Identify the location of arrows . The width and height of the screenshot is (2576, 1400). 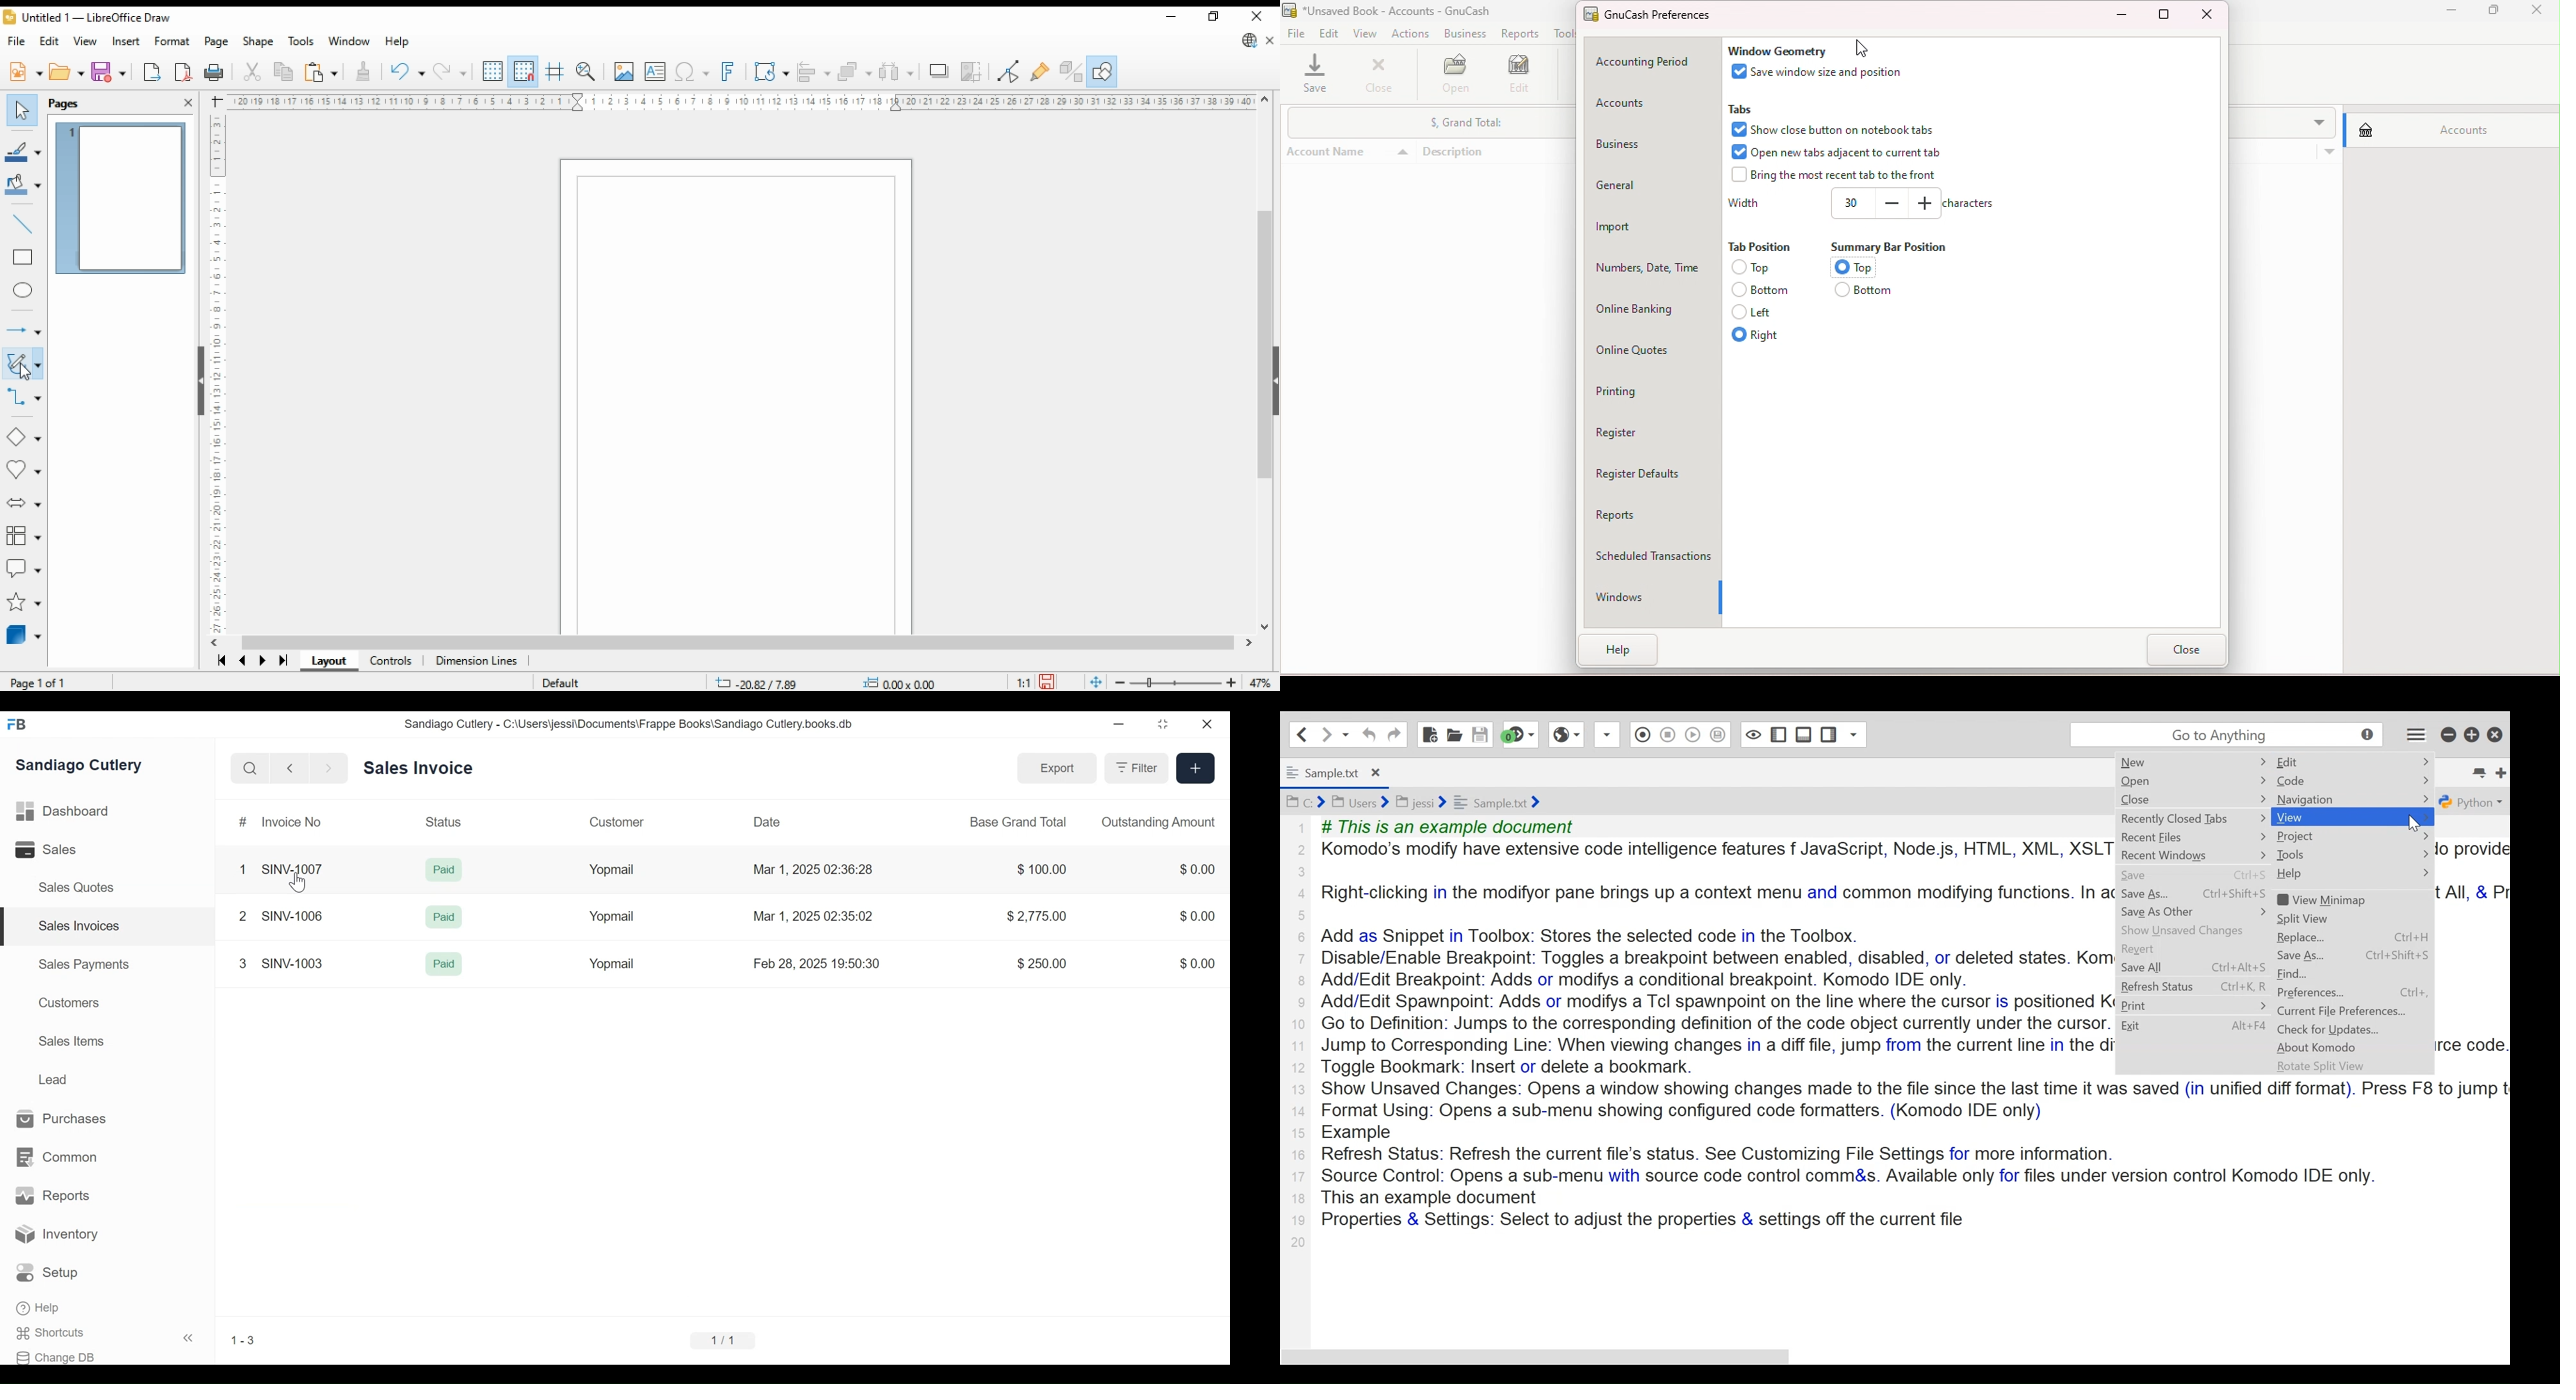
(22, 329).